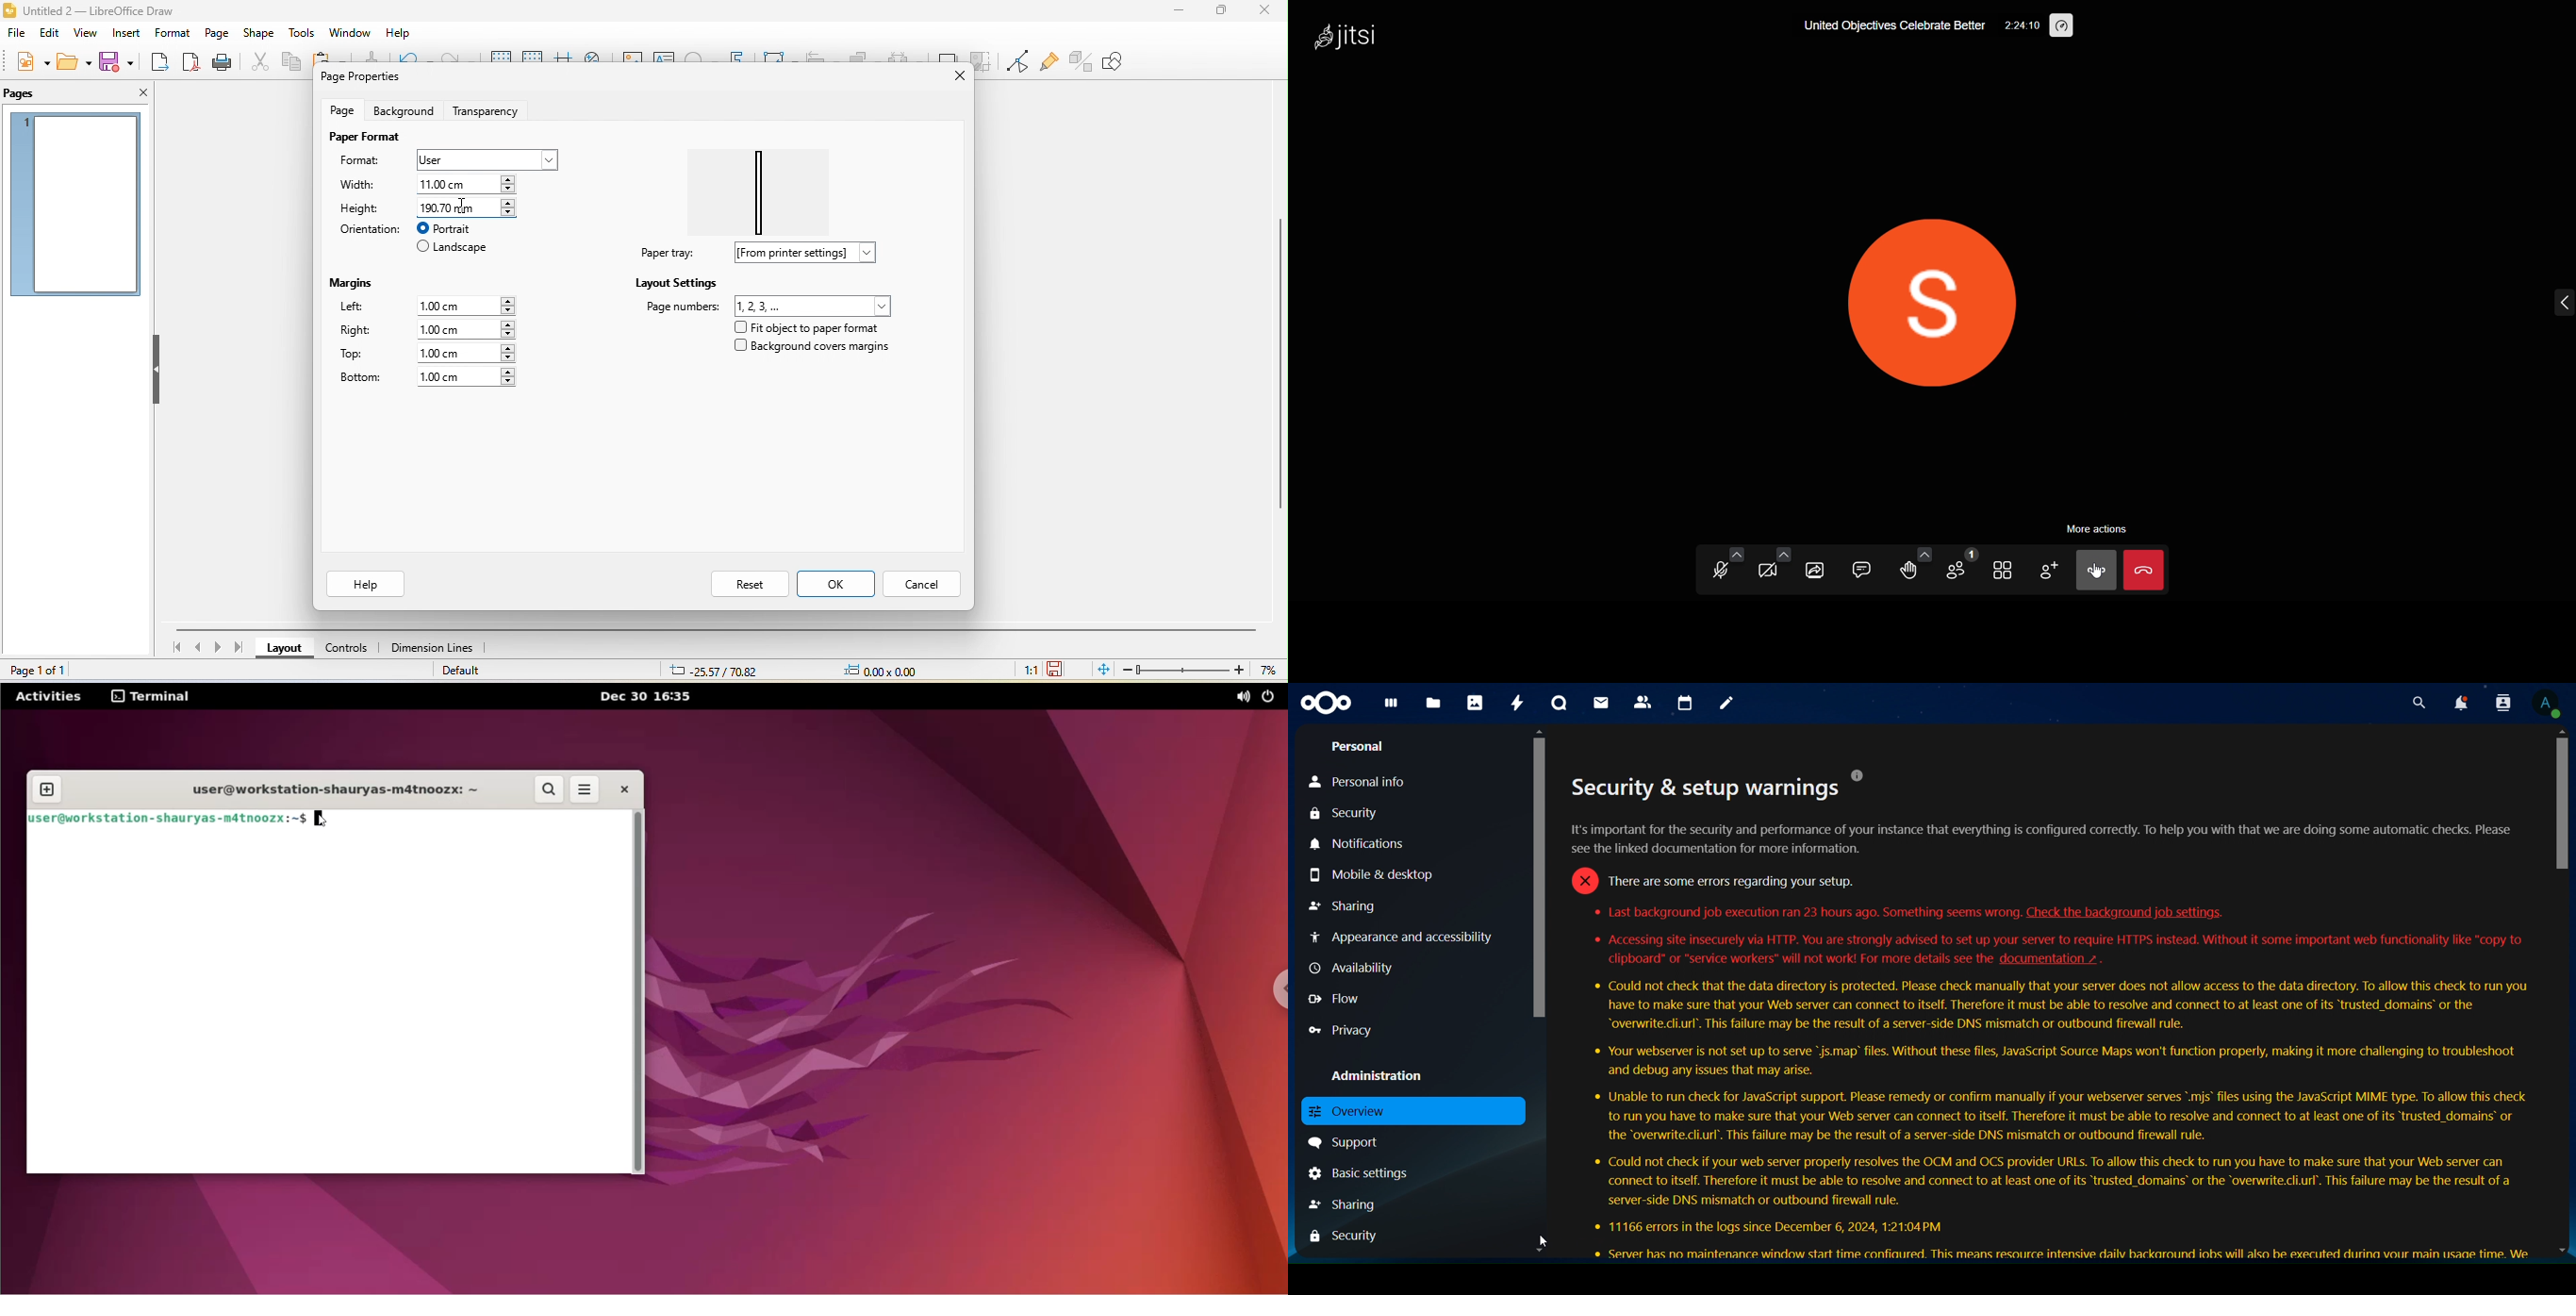  What do you see at coordinates (350, 33) in the screenshot?
I see `window` at bounding box center [350, 33].